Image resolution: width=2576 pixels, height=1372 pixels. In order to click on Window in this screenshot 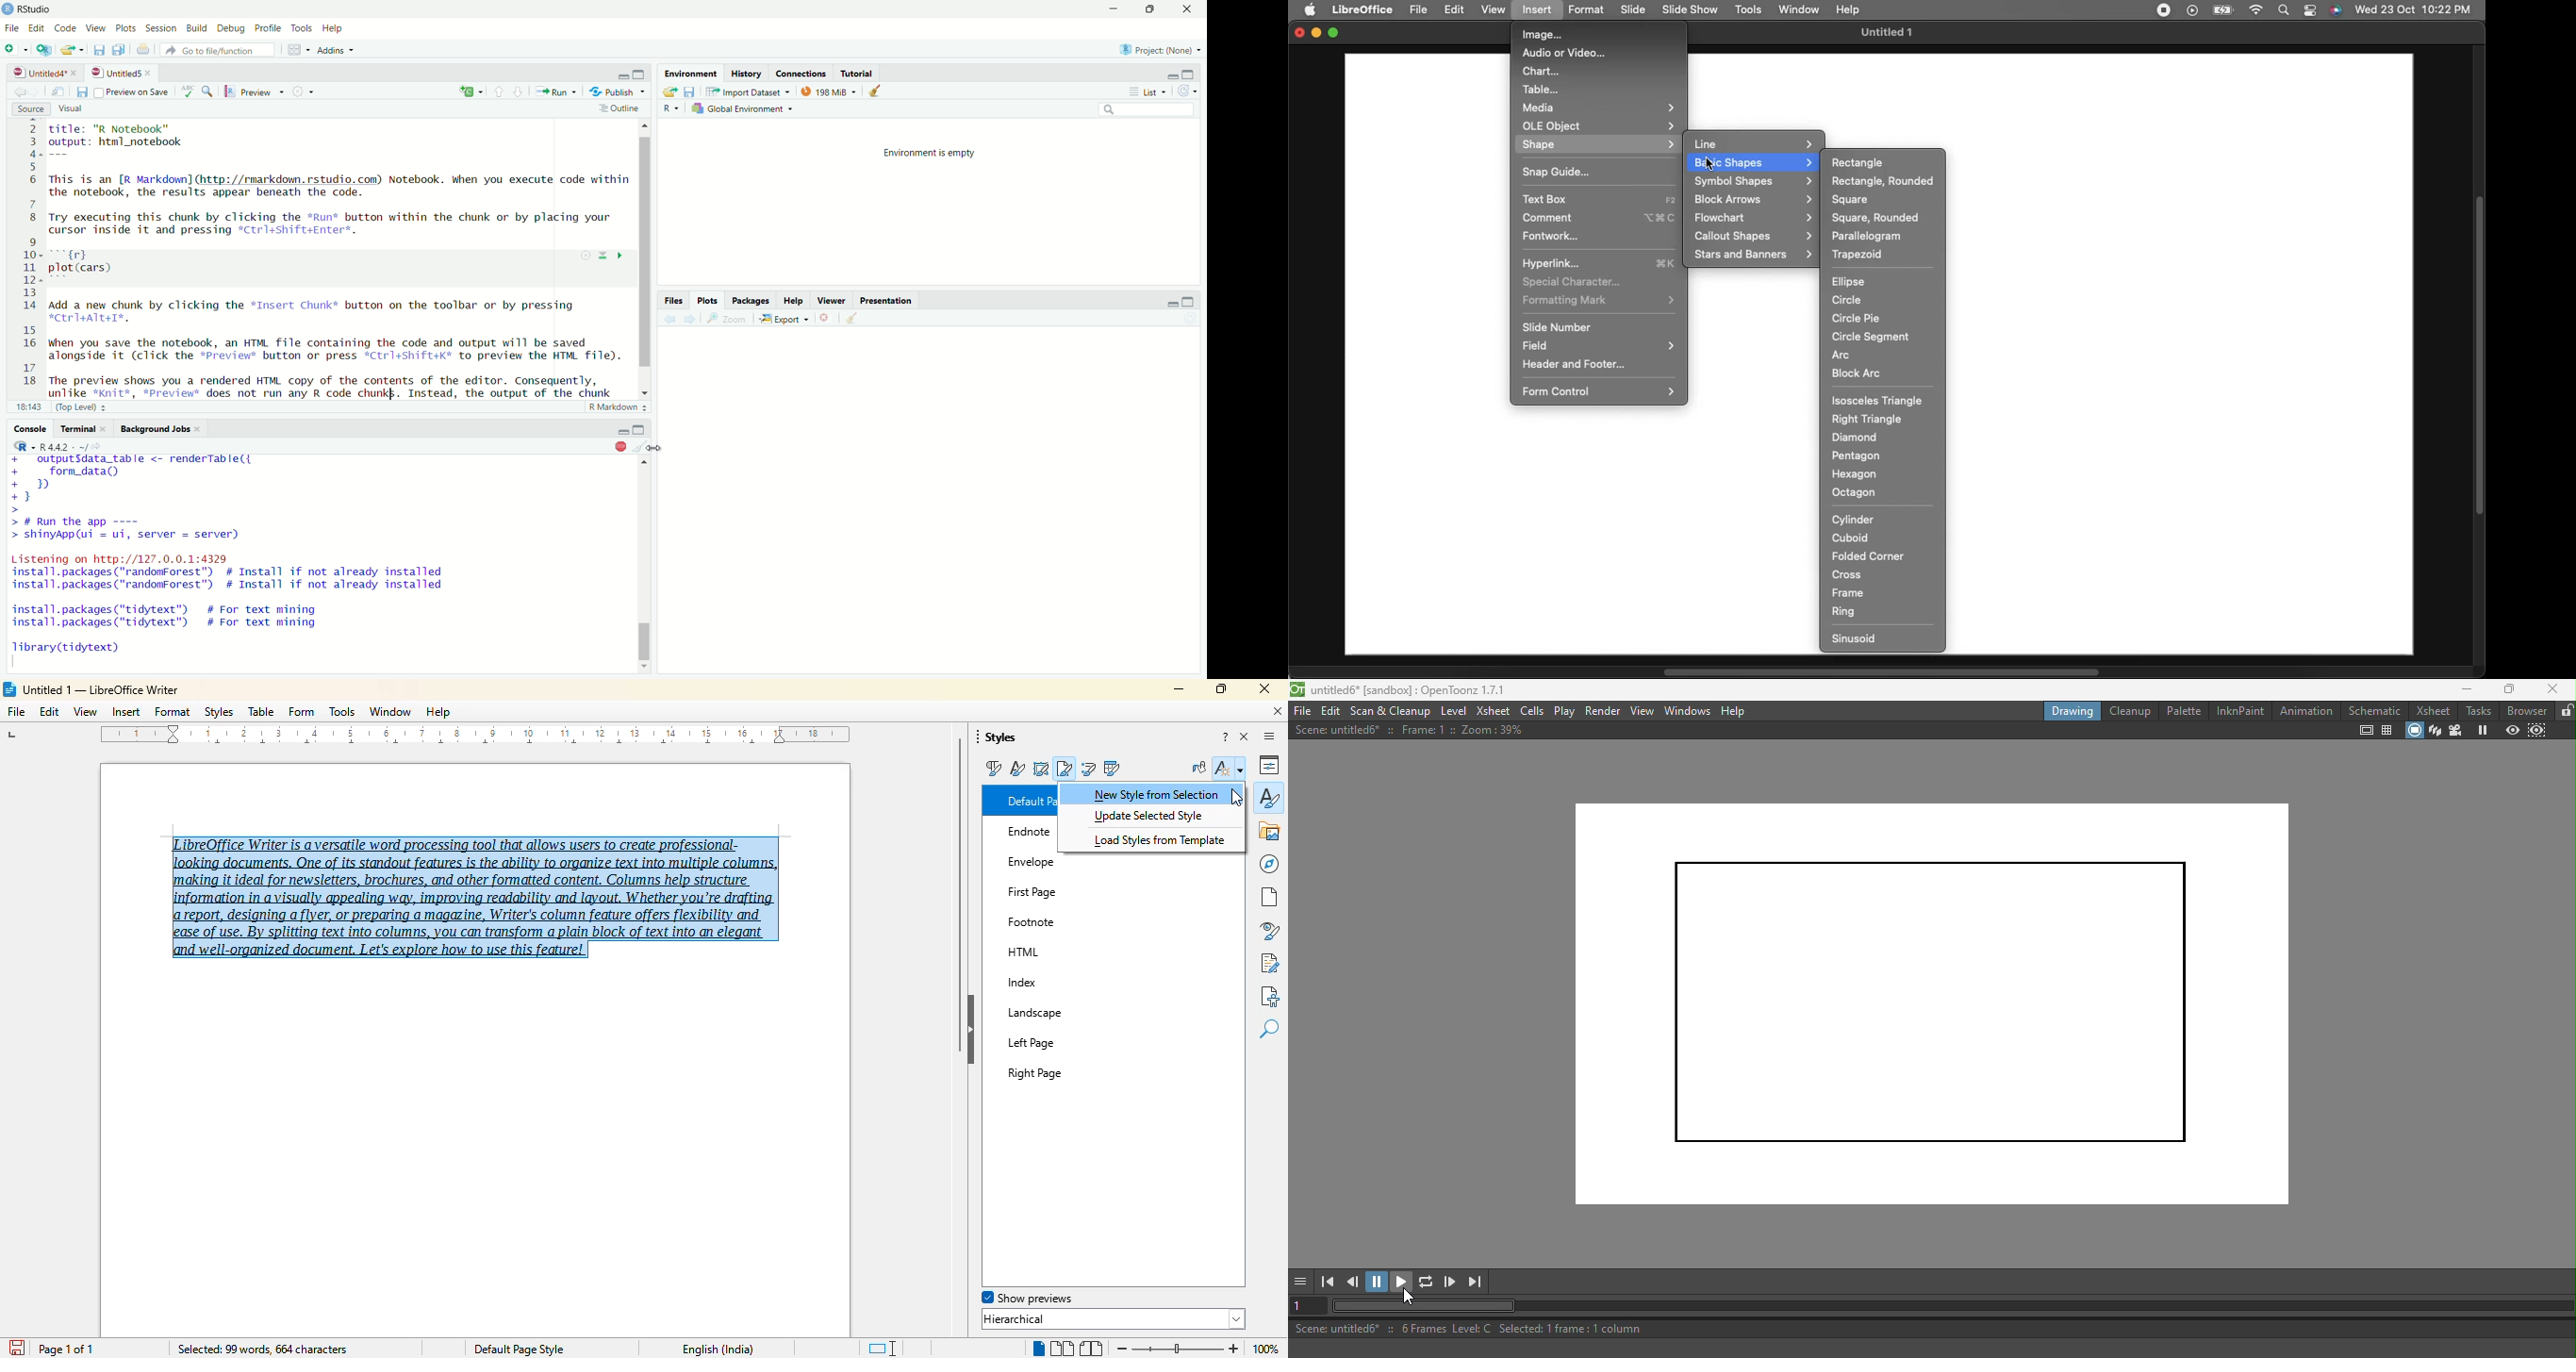, I will do `click(1800, 9)`.